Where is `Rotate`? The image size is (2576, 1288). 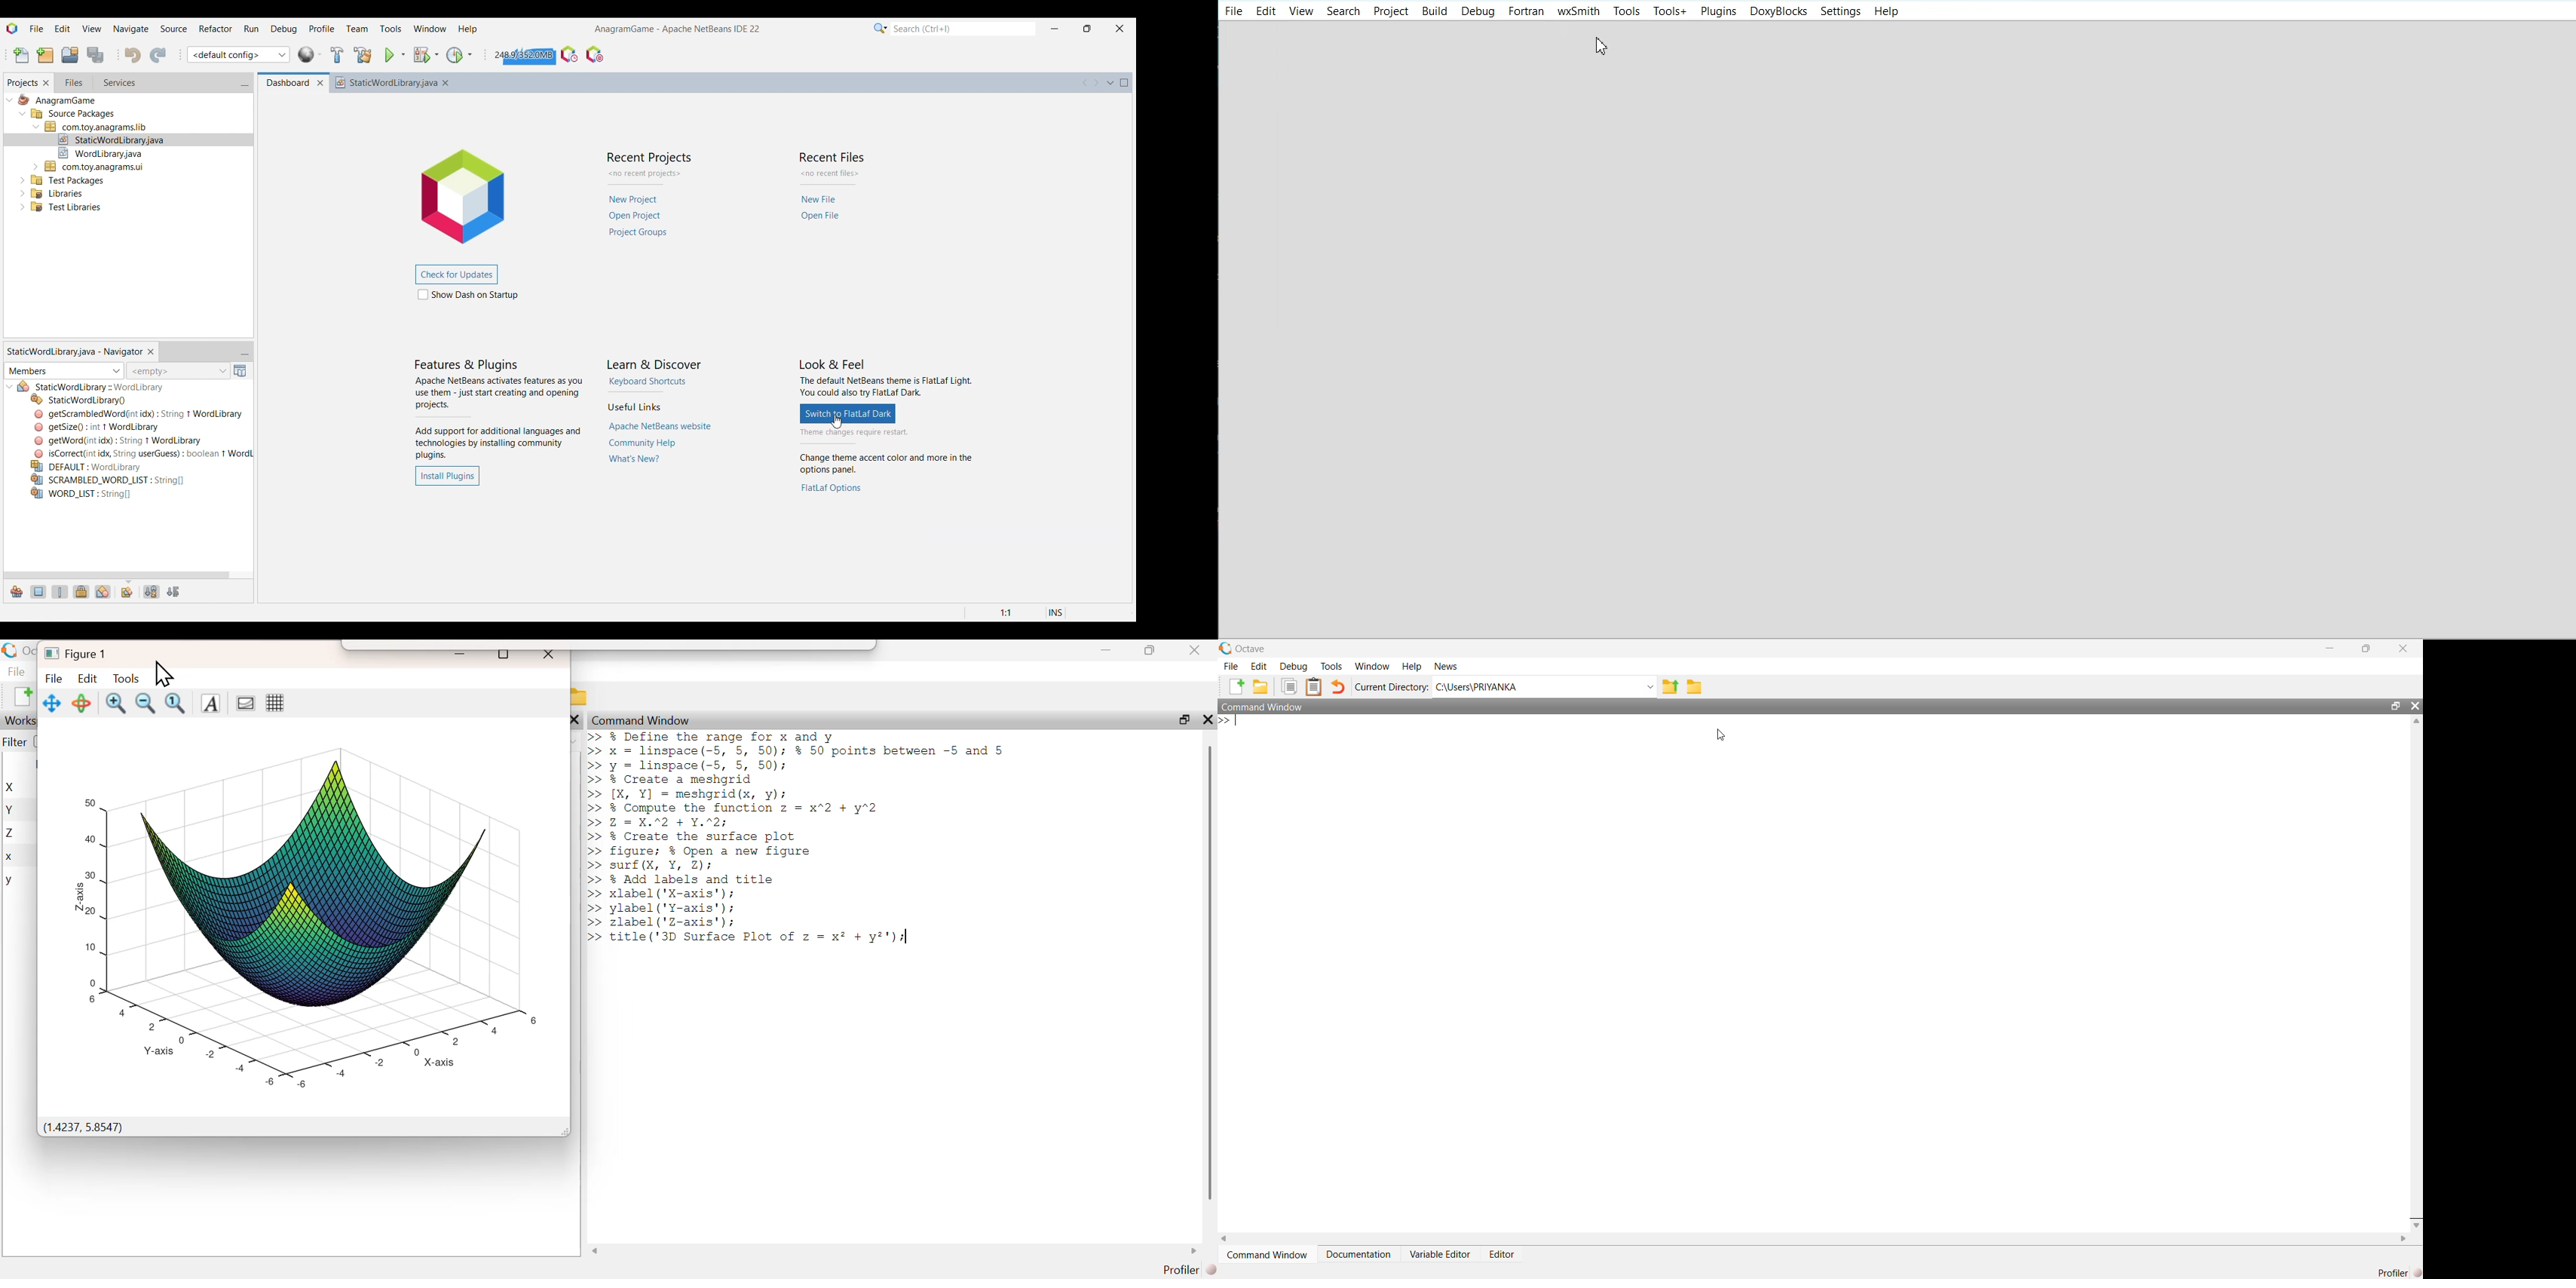
Rotate is located at coordinates (81, 704).